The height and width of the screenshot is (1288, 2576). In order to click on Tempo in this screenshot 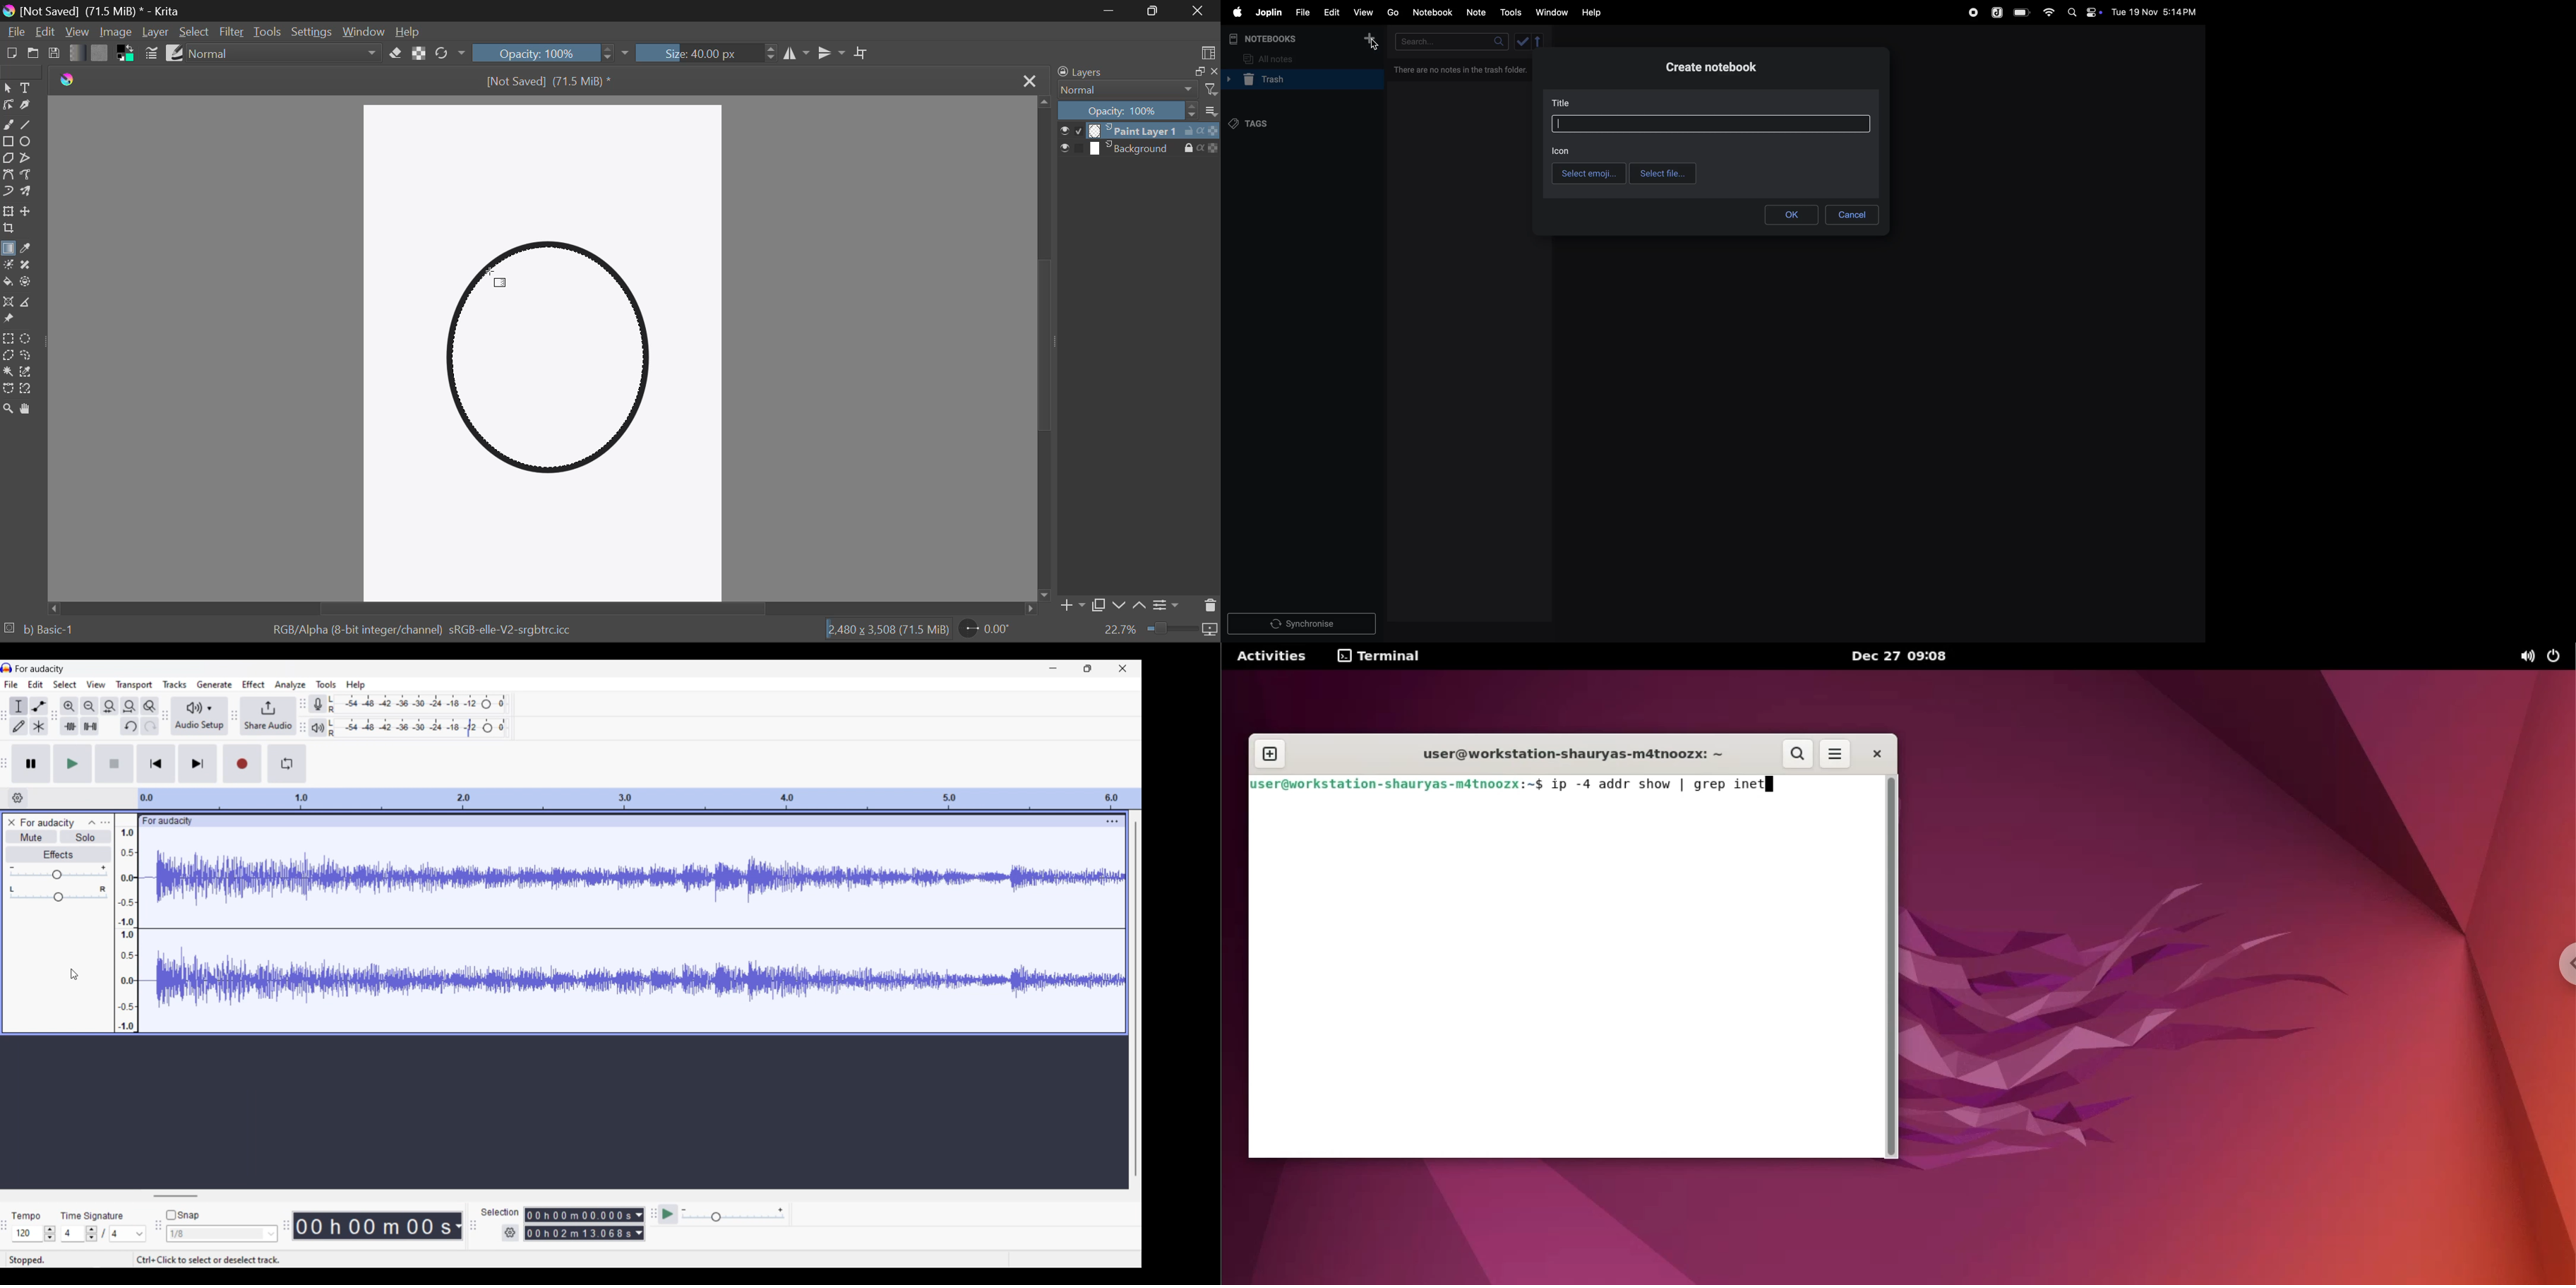, I will do `click(26, 1216)`.